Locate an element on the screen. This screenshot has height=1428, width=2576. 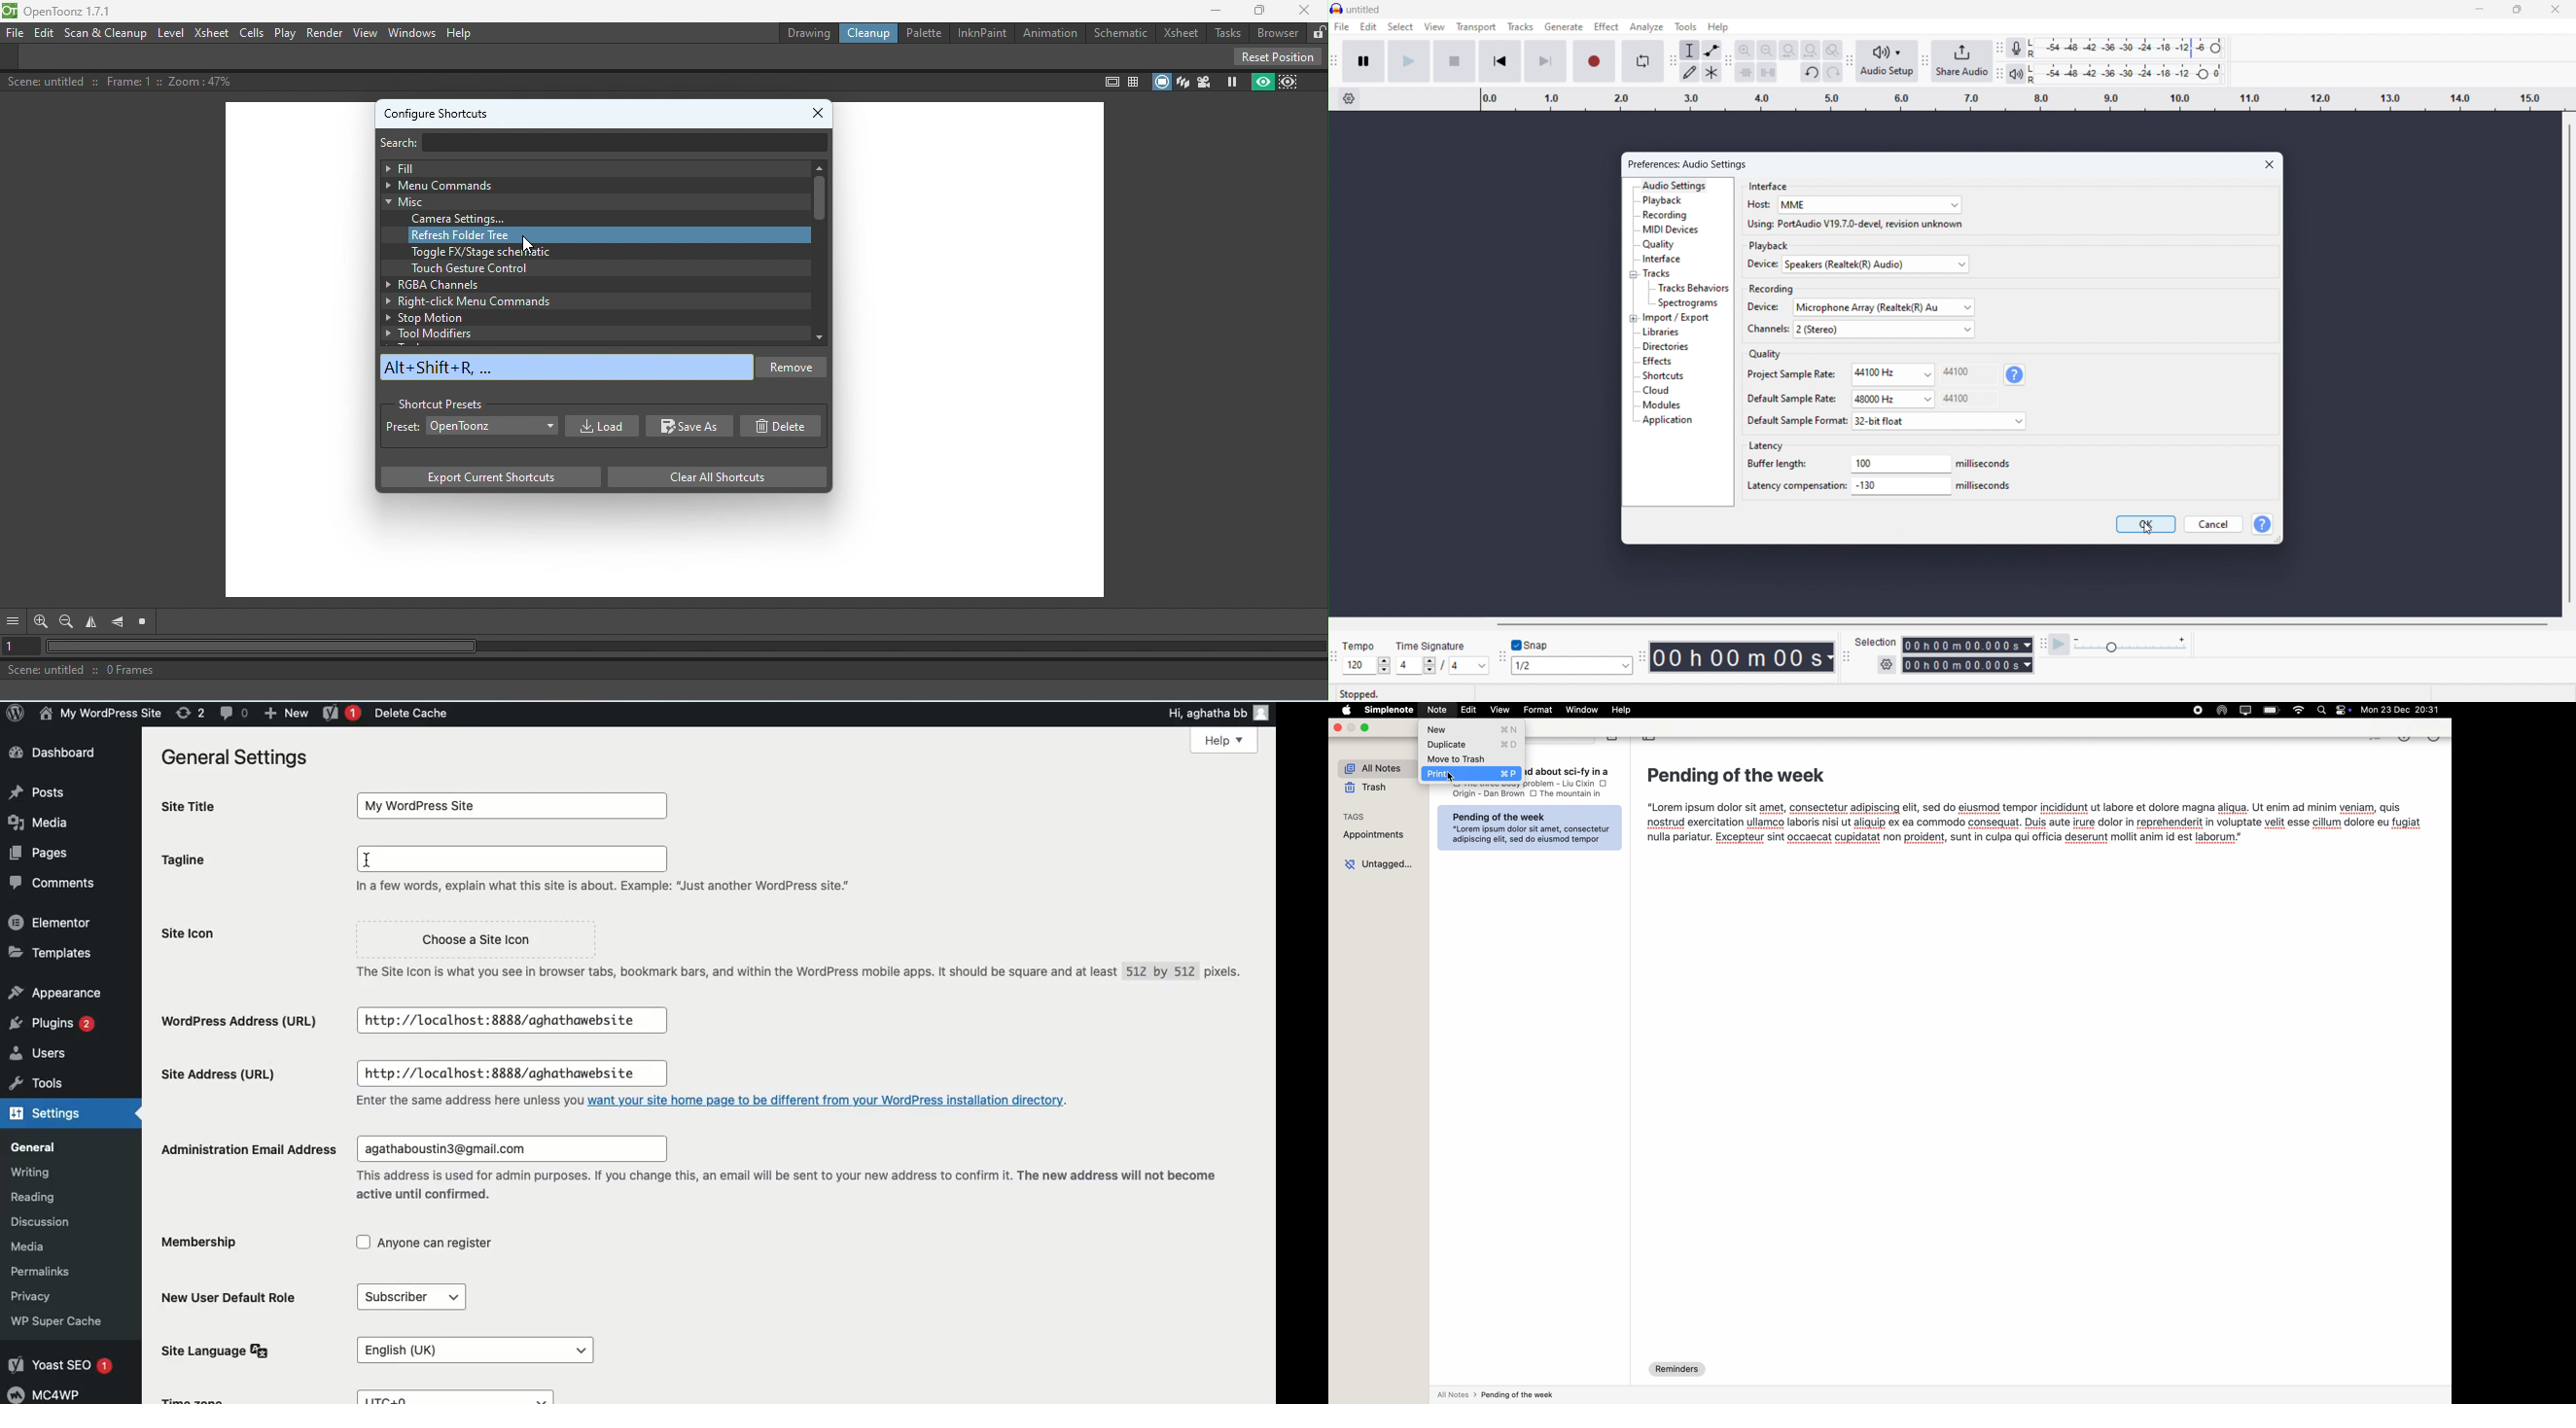
recording level is located at coordinates (2131, 49).